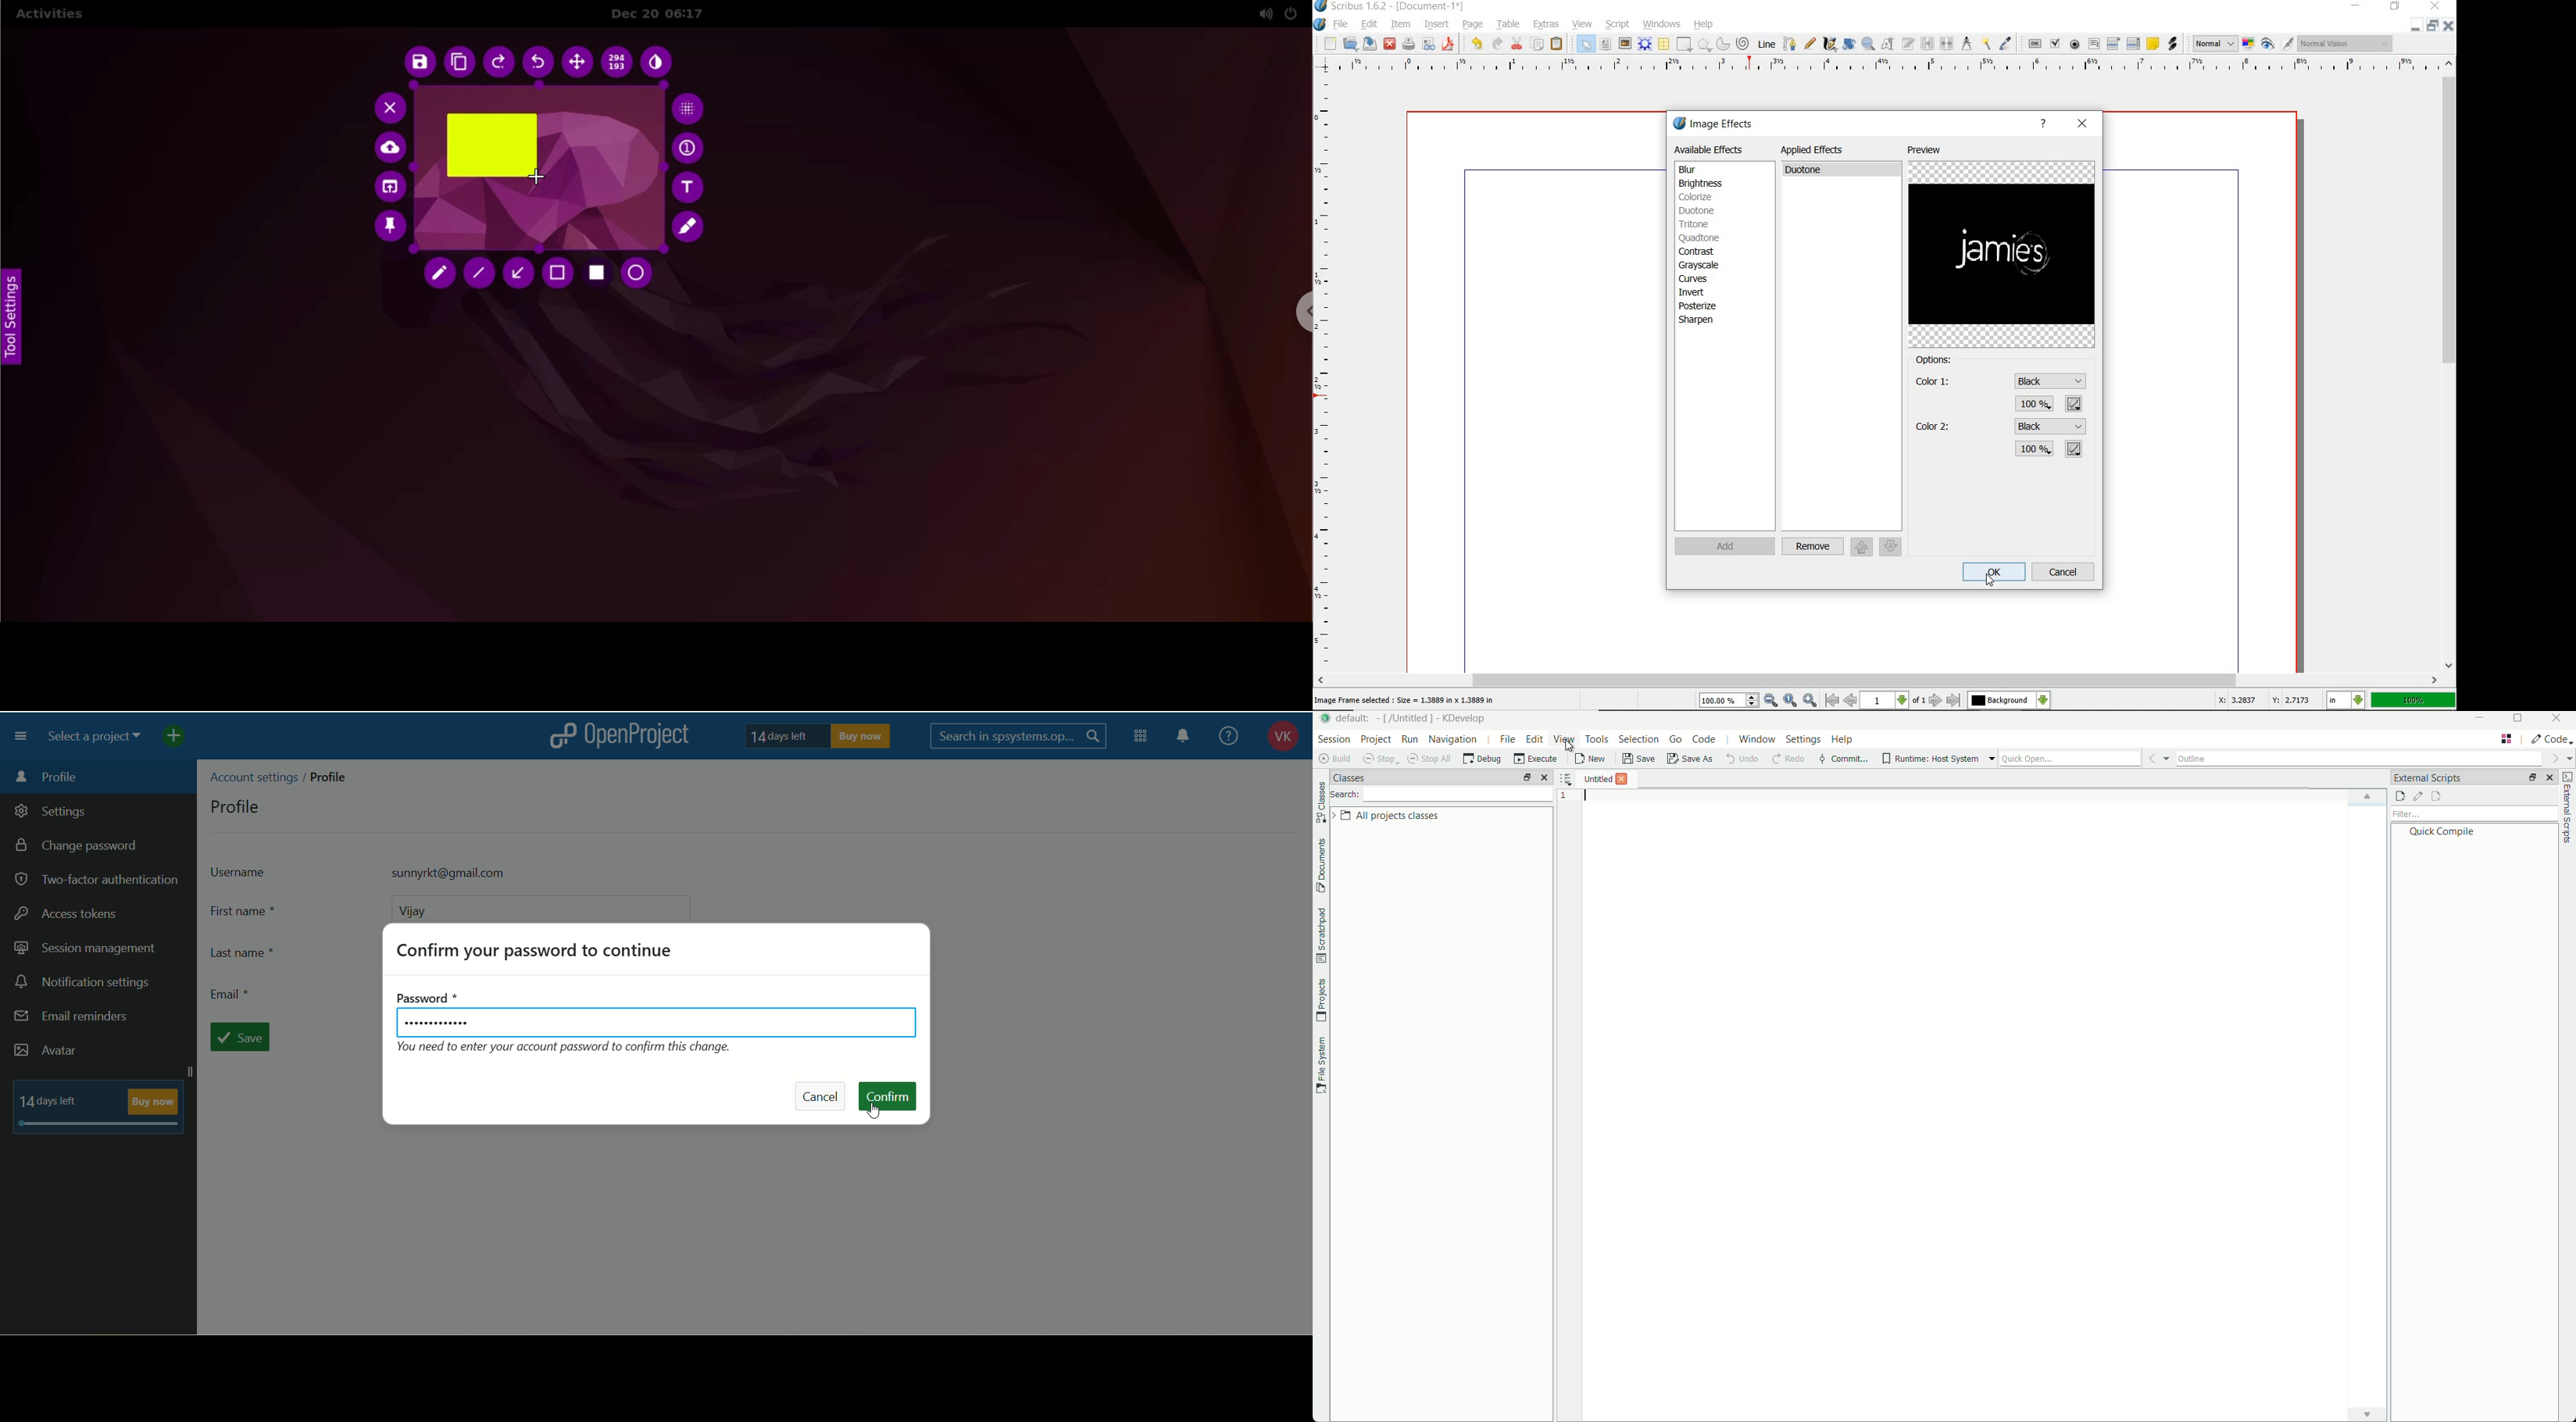 This screenshot has height=1428, width=2576. What do you see at coordinates (1878, 680) in the screenshot?
I see `Scroll bar` at bounding box center [1878, 680].